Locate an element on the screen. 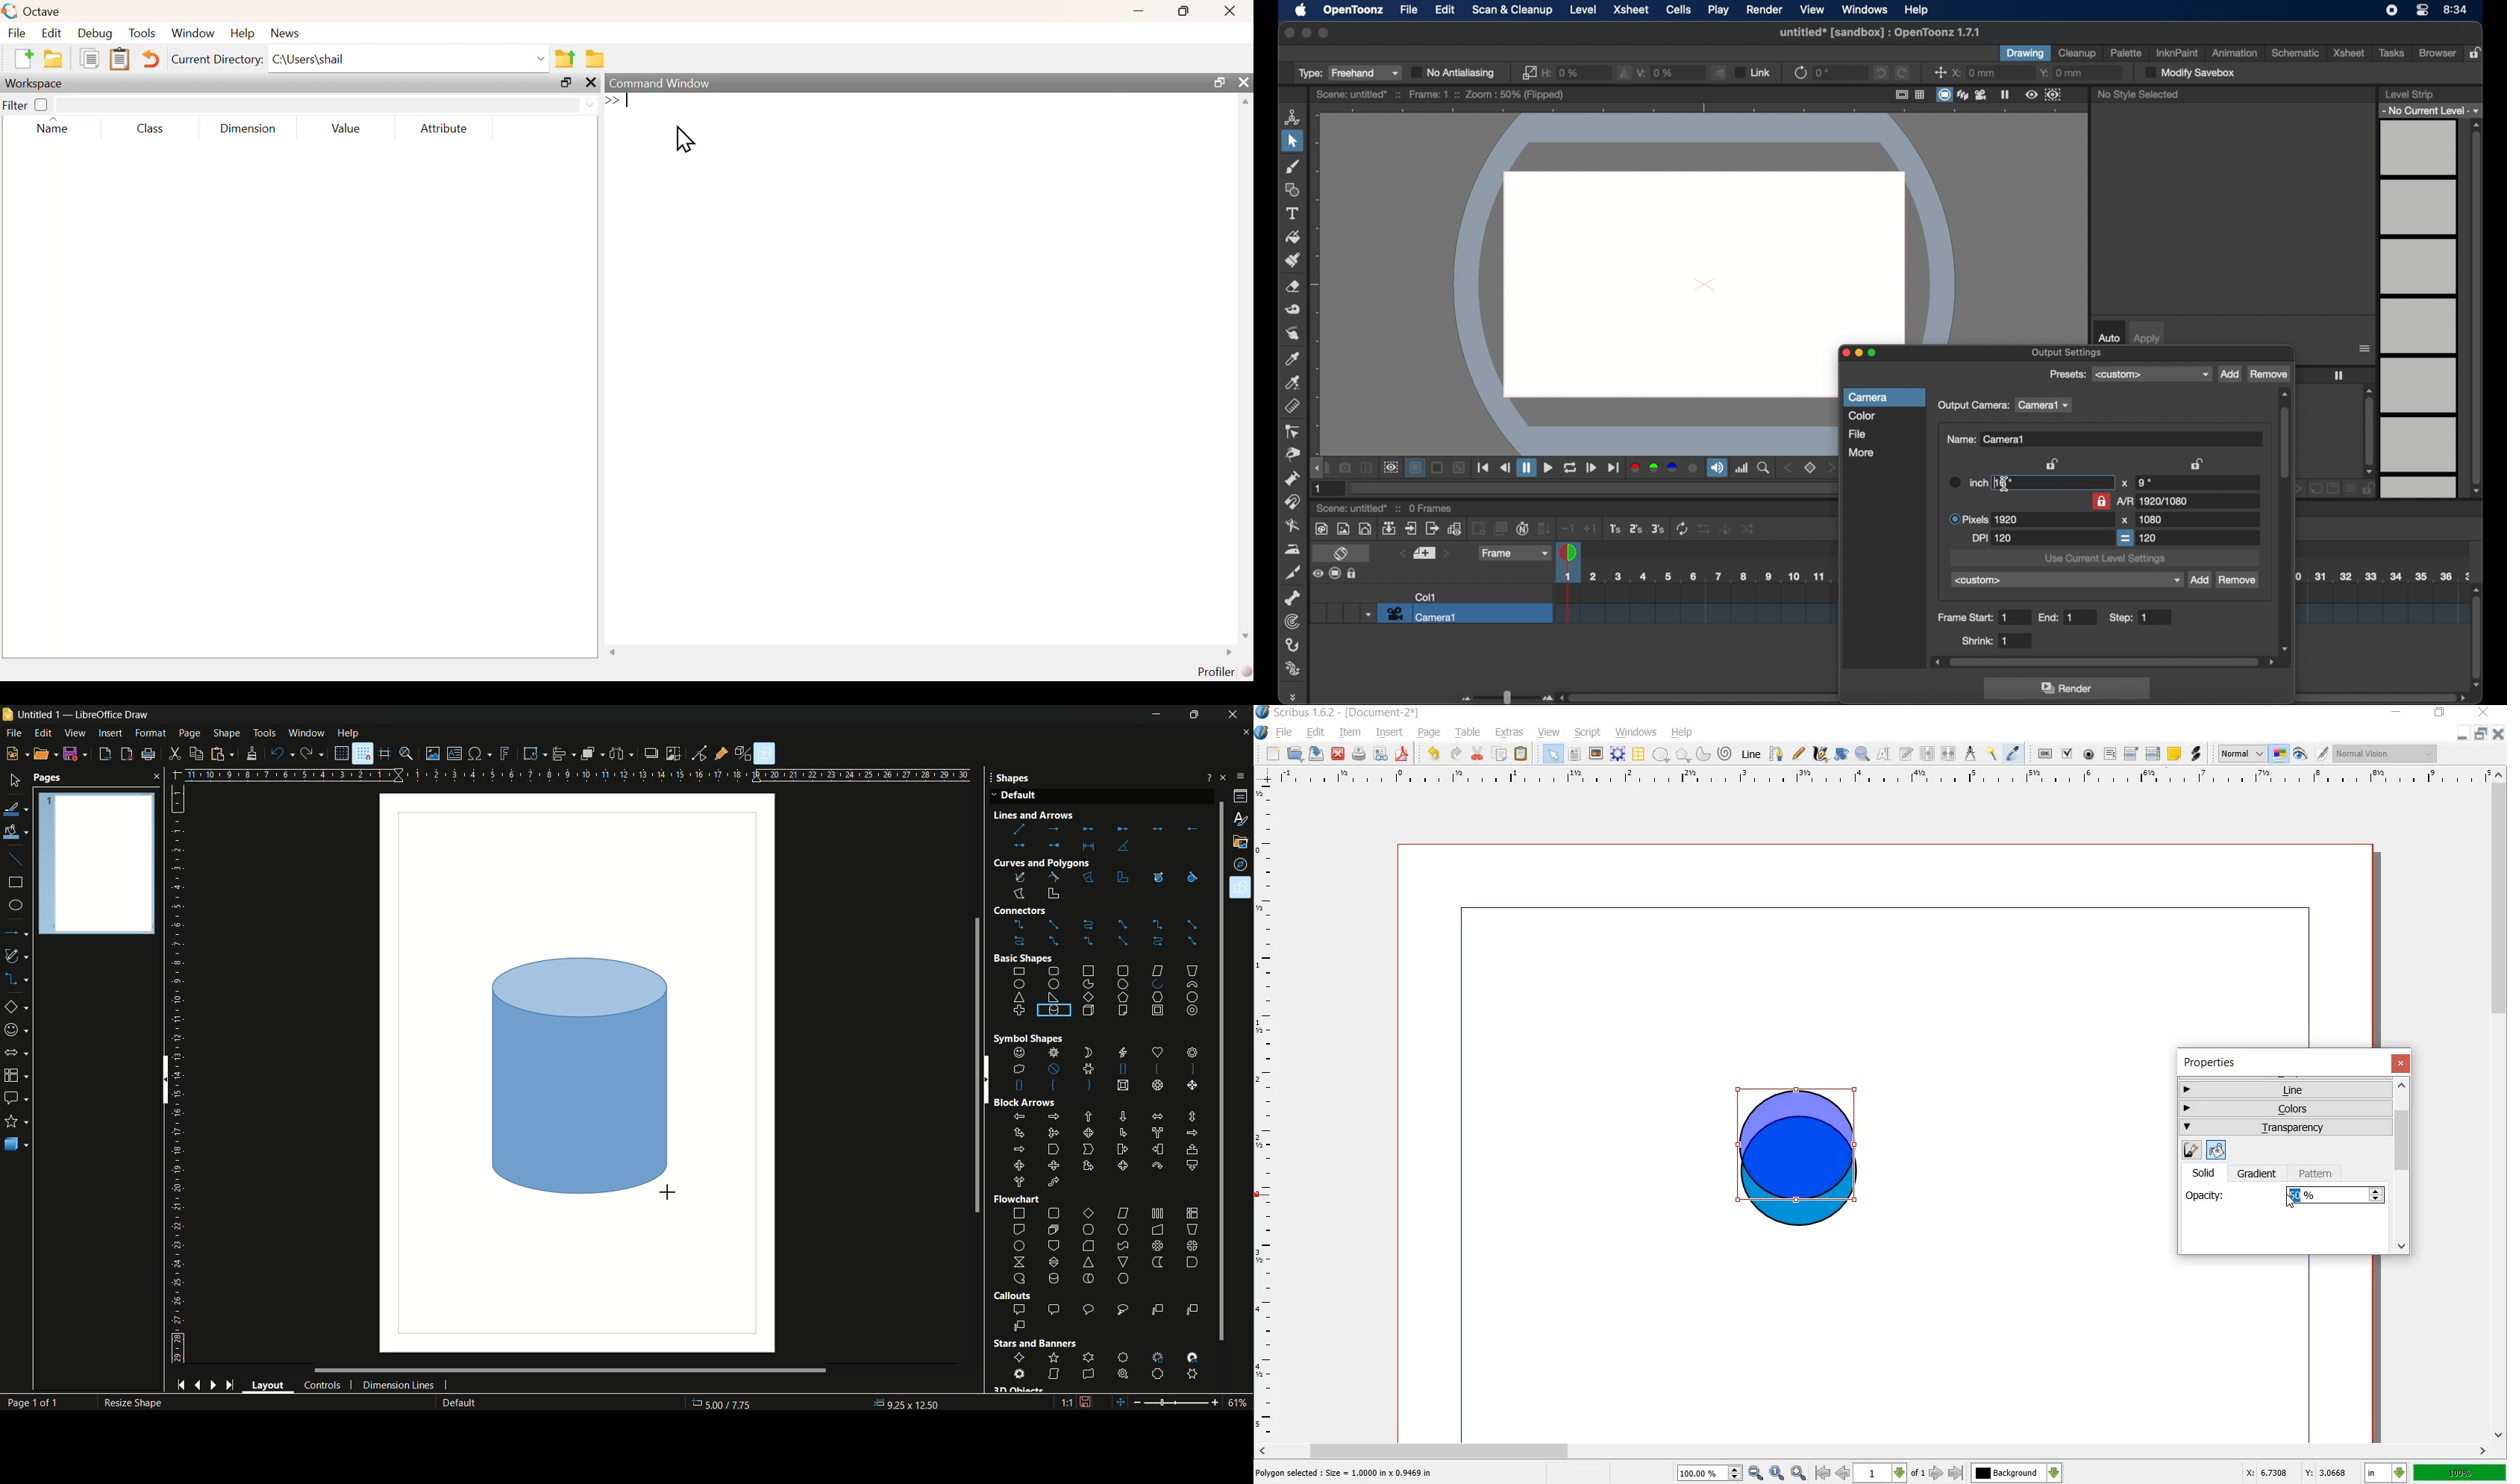 The height and width of the screenshot is (1484, 2520). file menu is located at coordinates (12, 733).